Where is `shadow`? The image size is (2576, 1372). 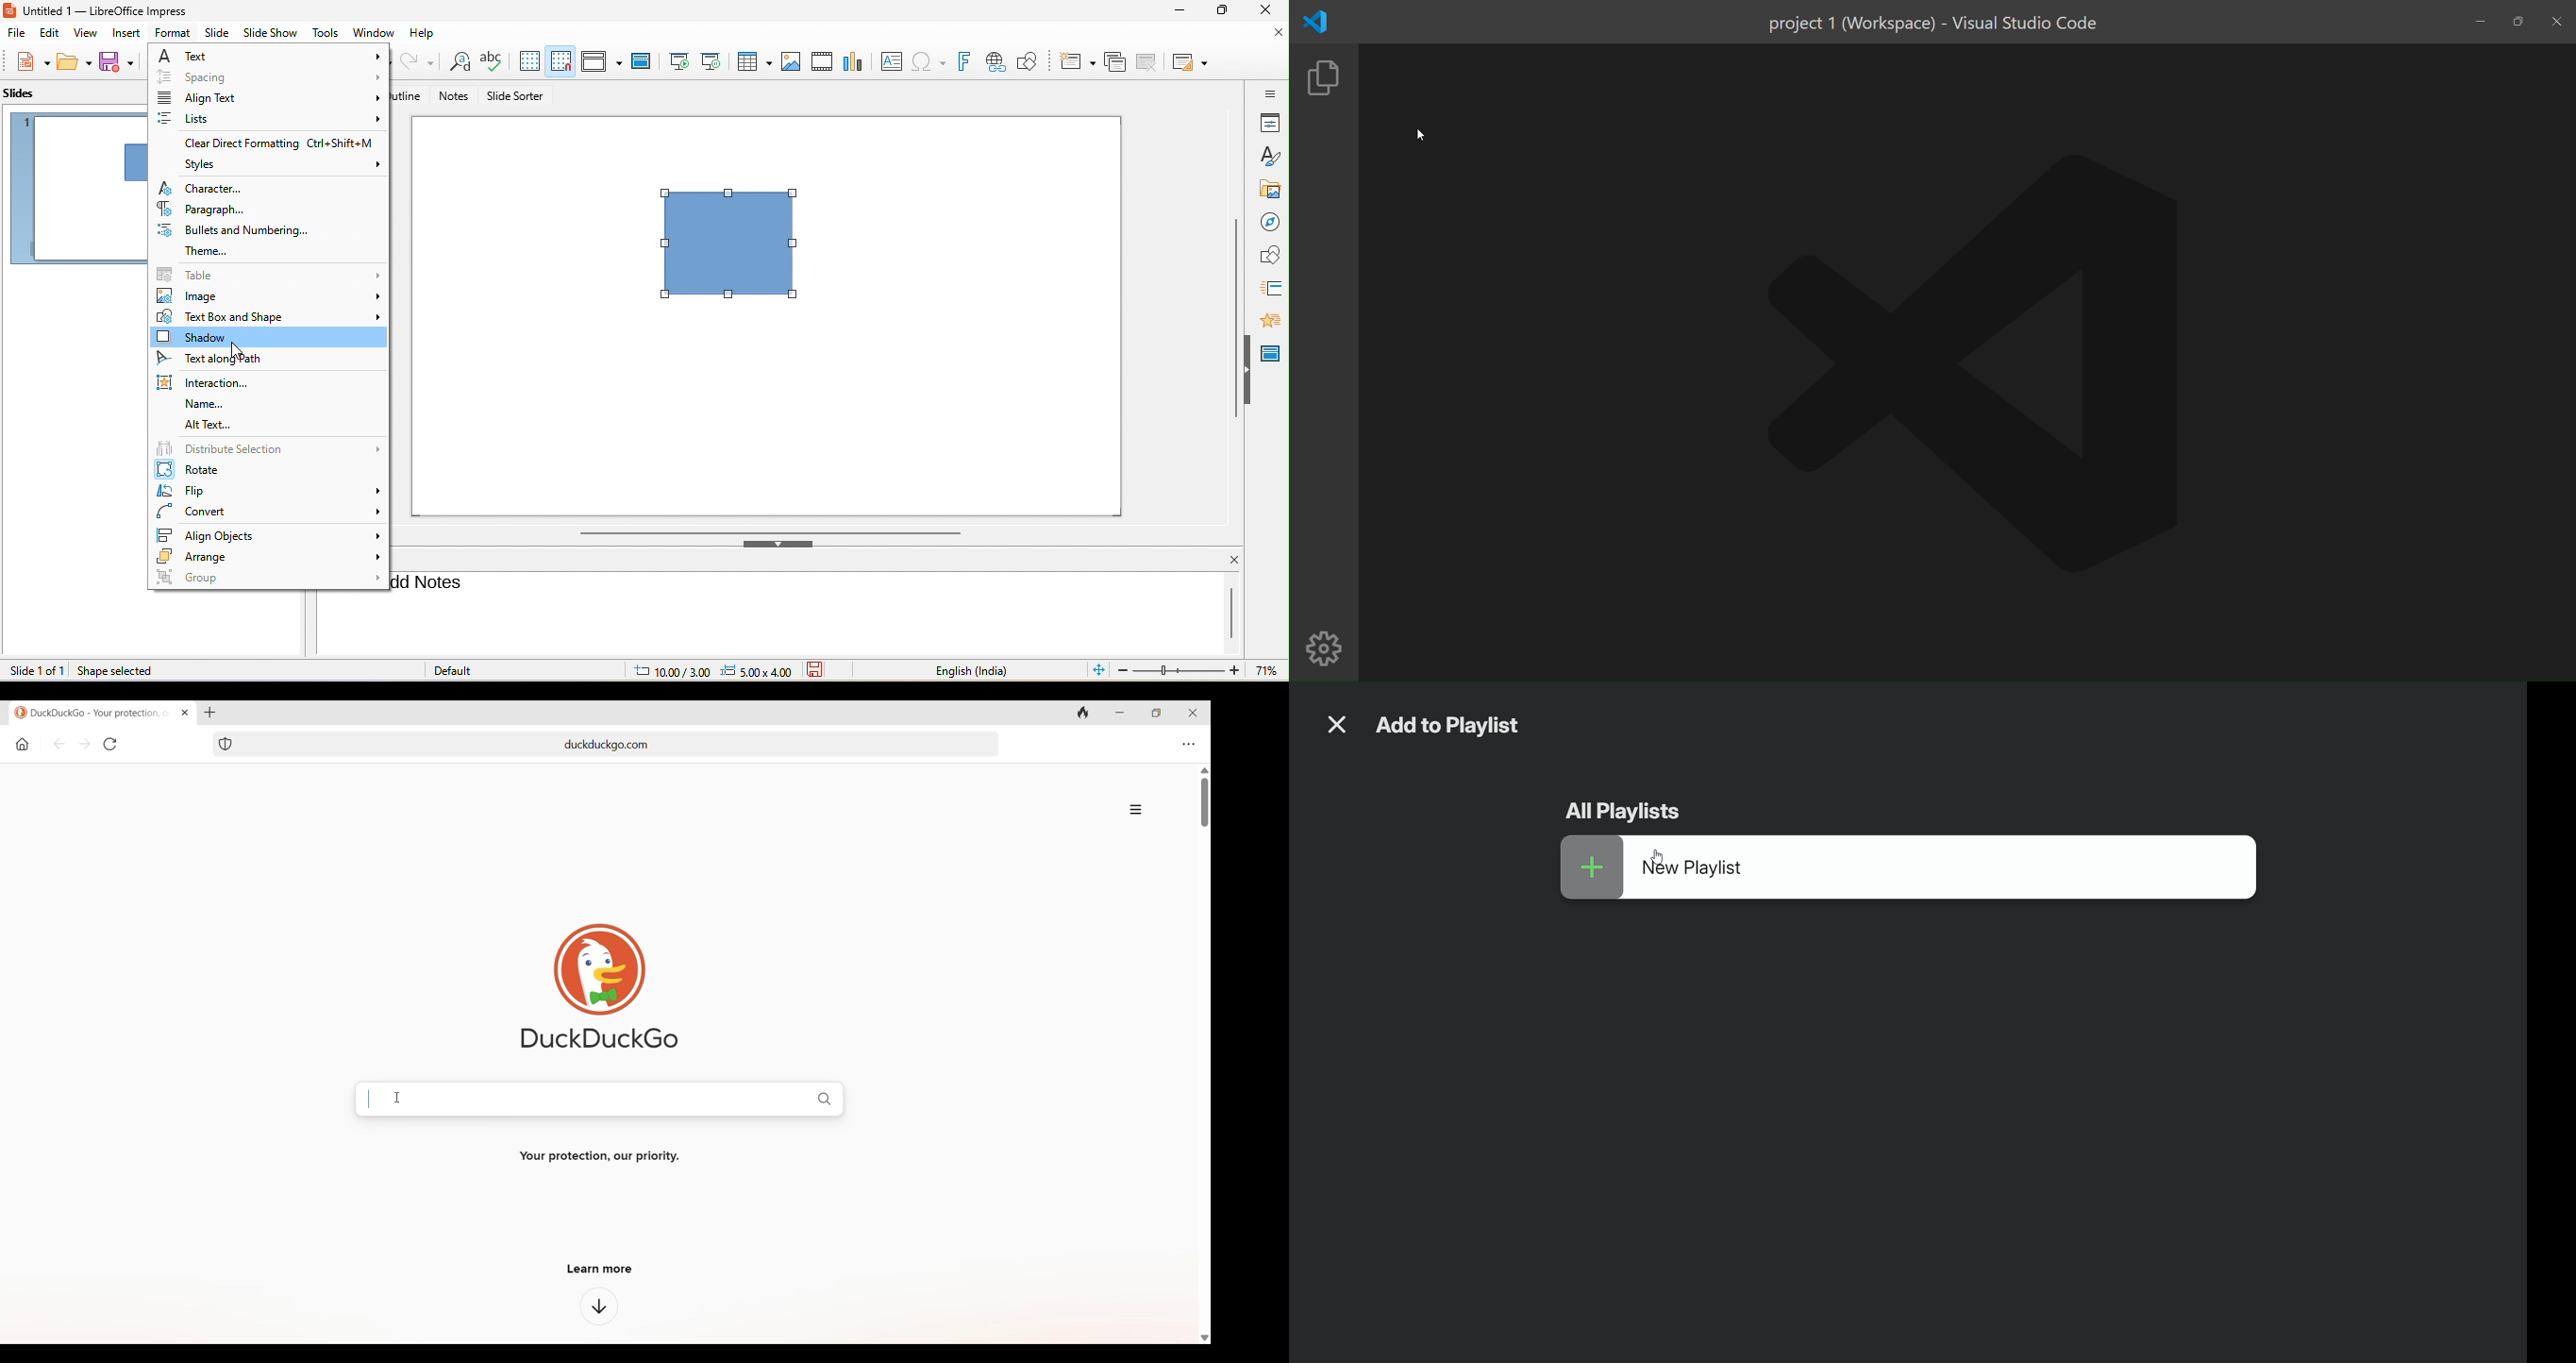
shadow is located at coordinates (266, 339).